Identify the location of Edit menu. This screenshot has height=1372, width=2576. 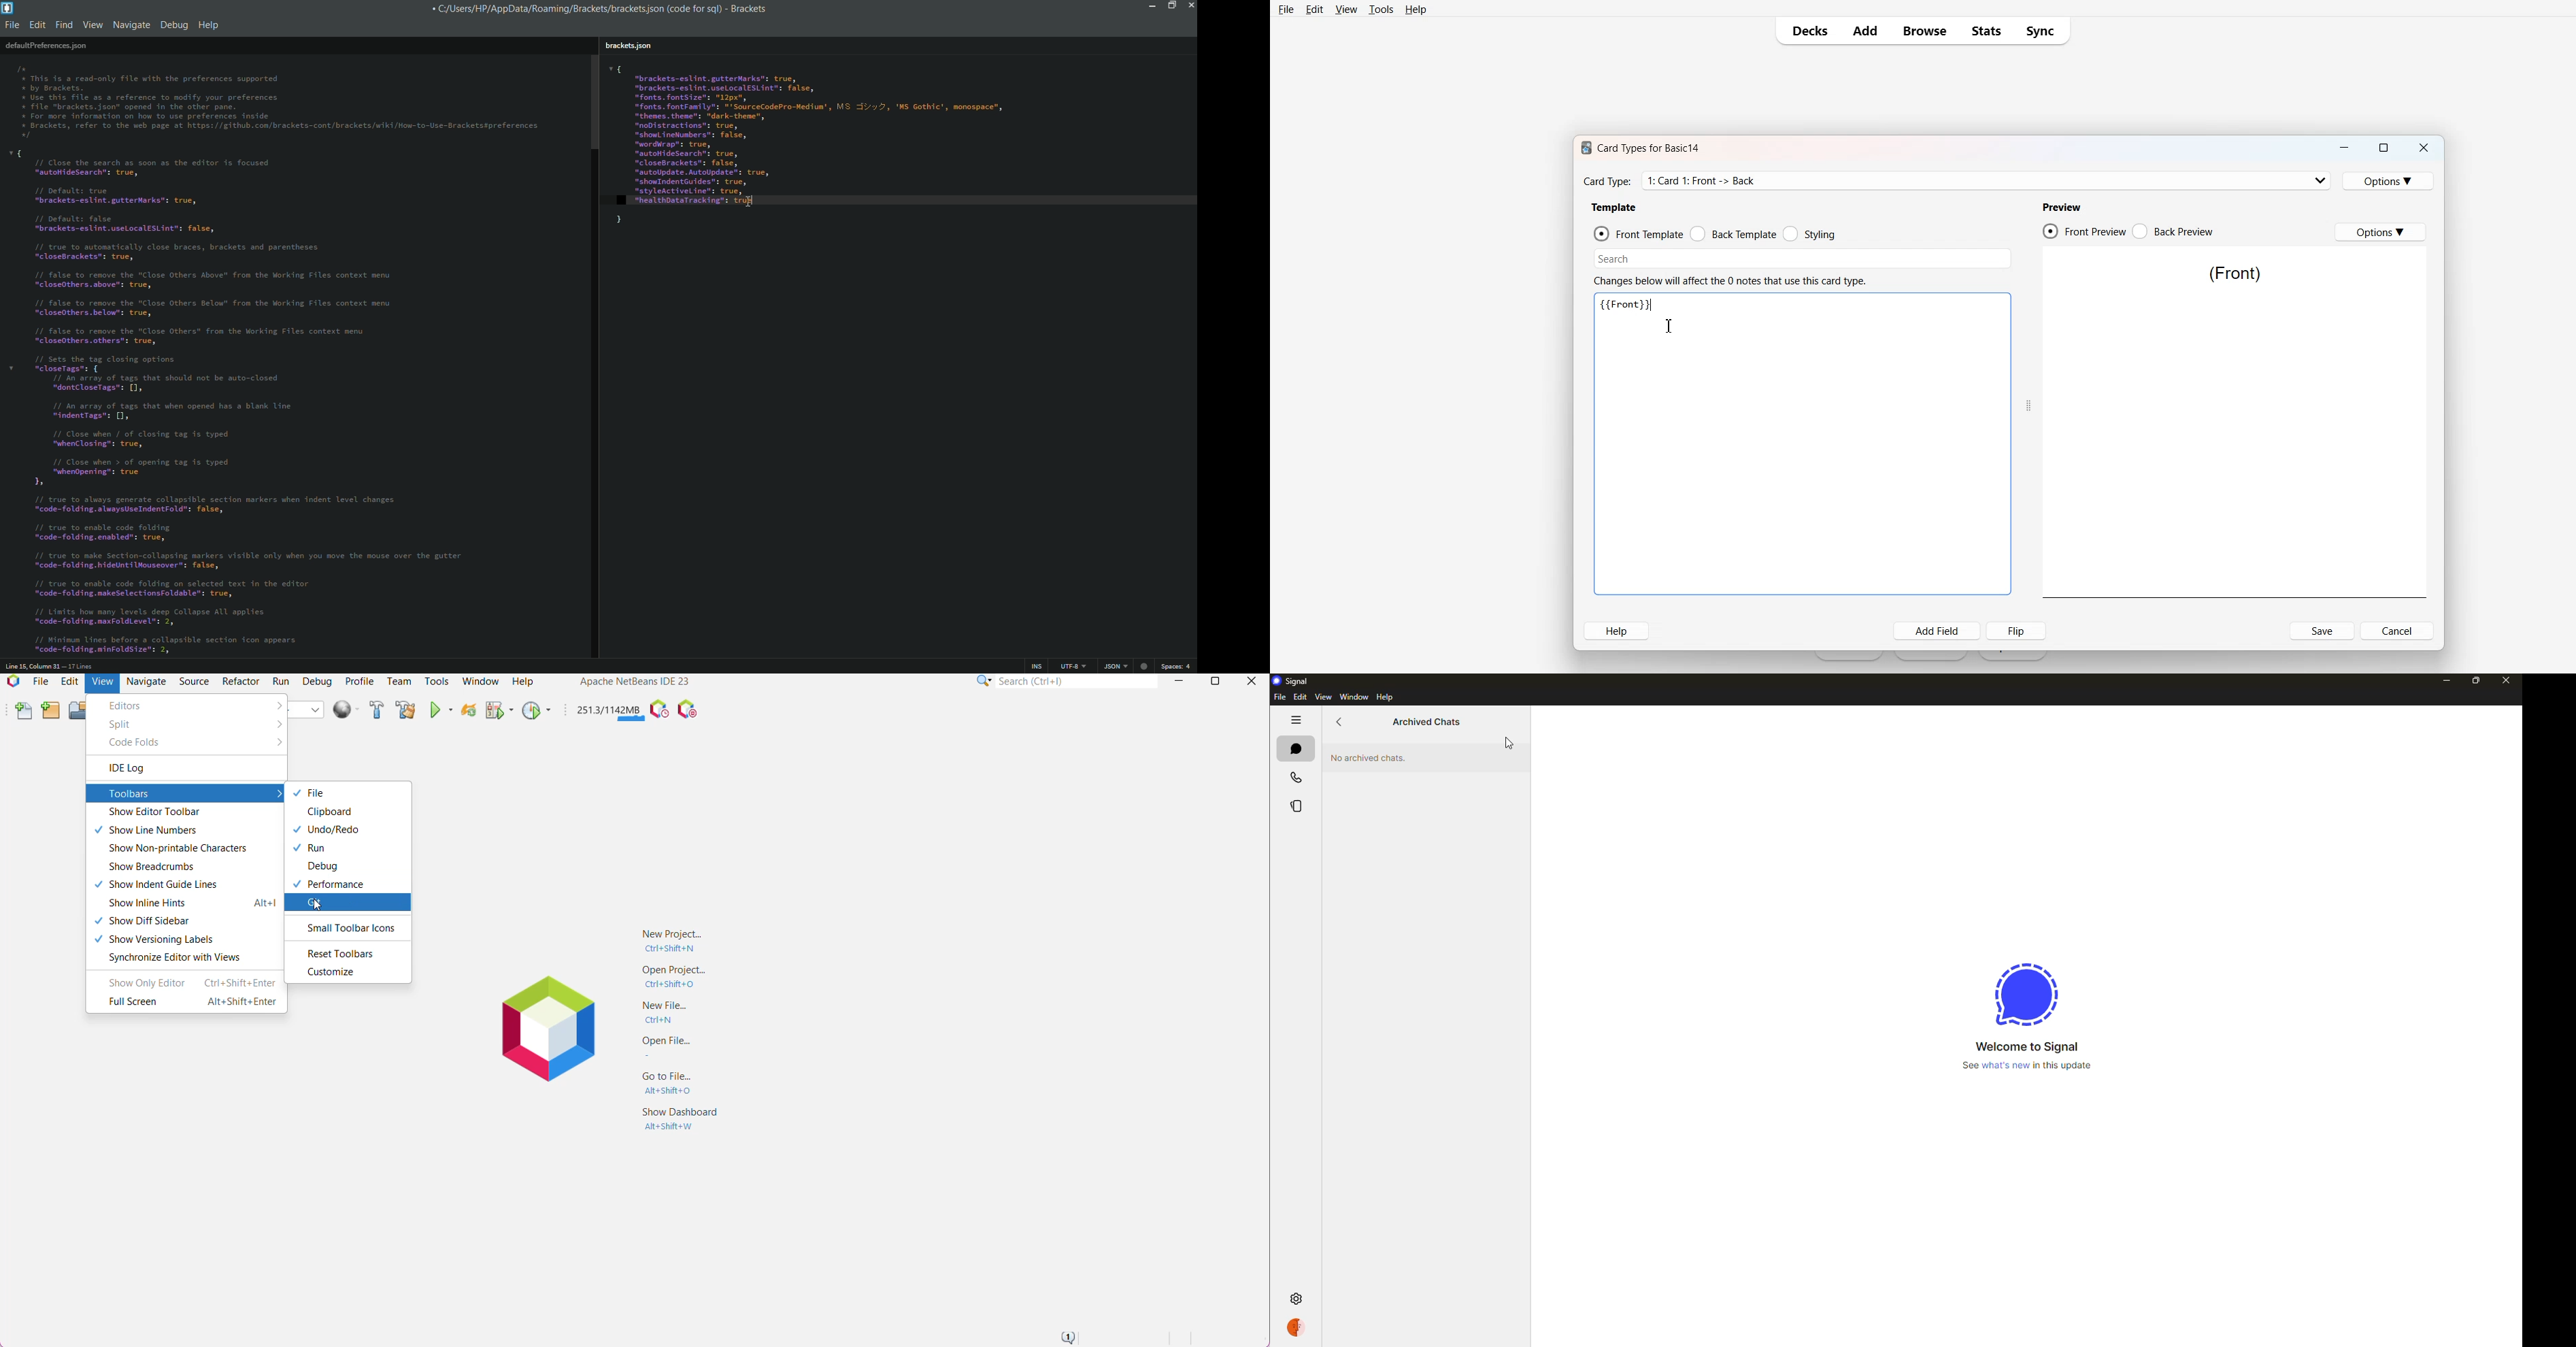
(36, 26).